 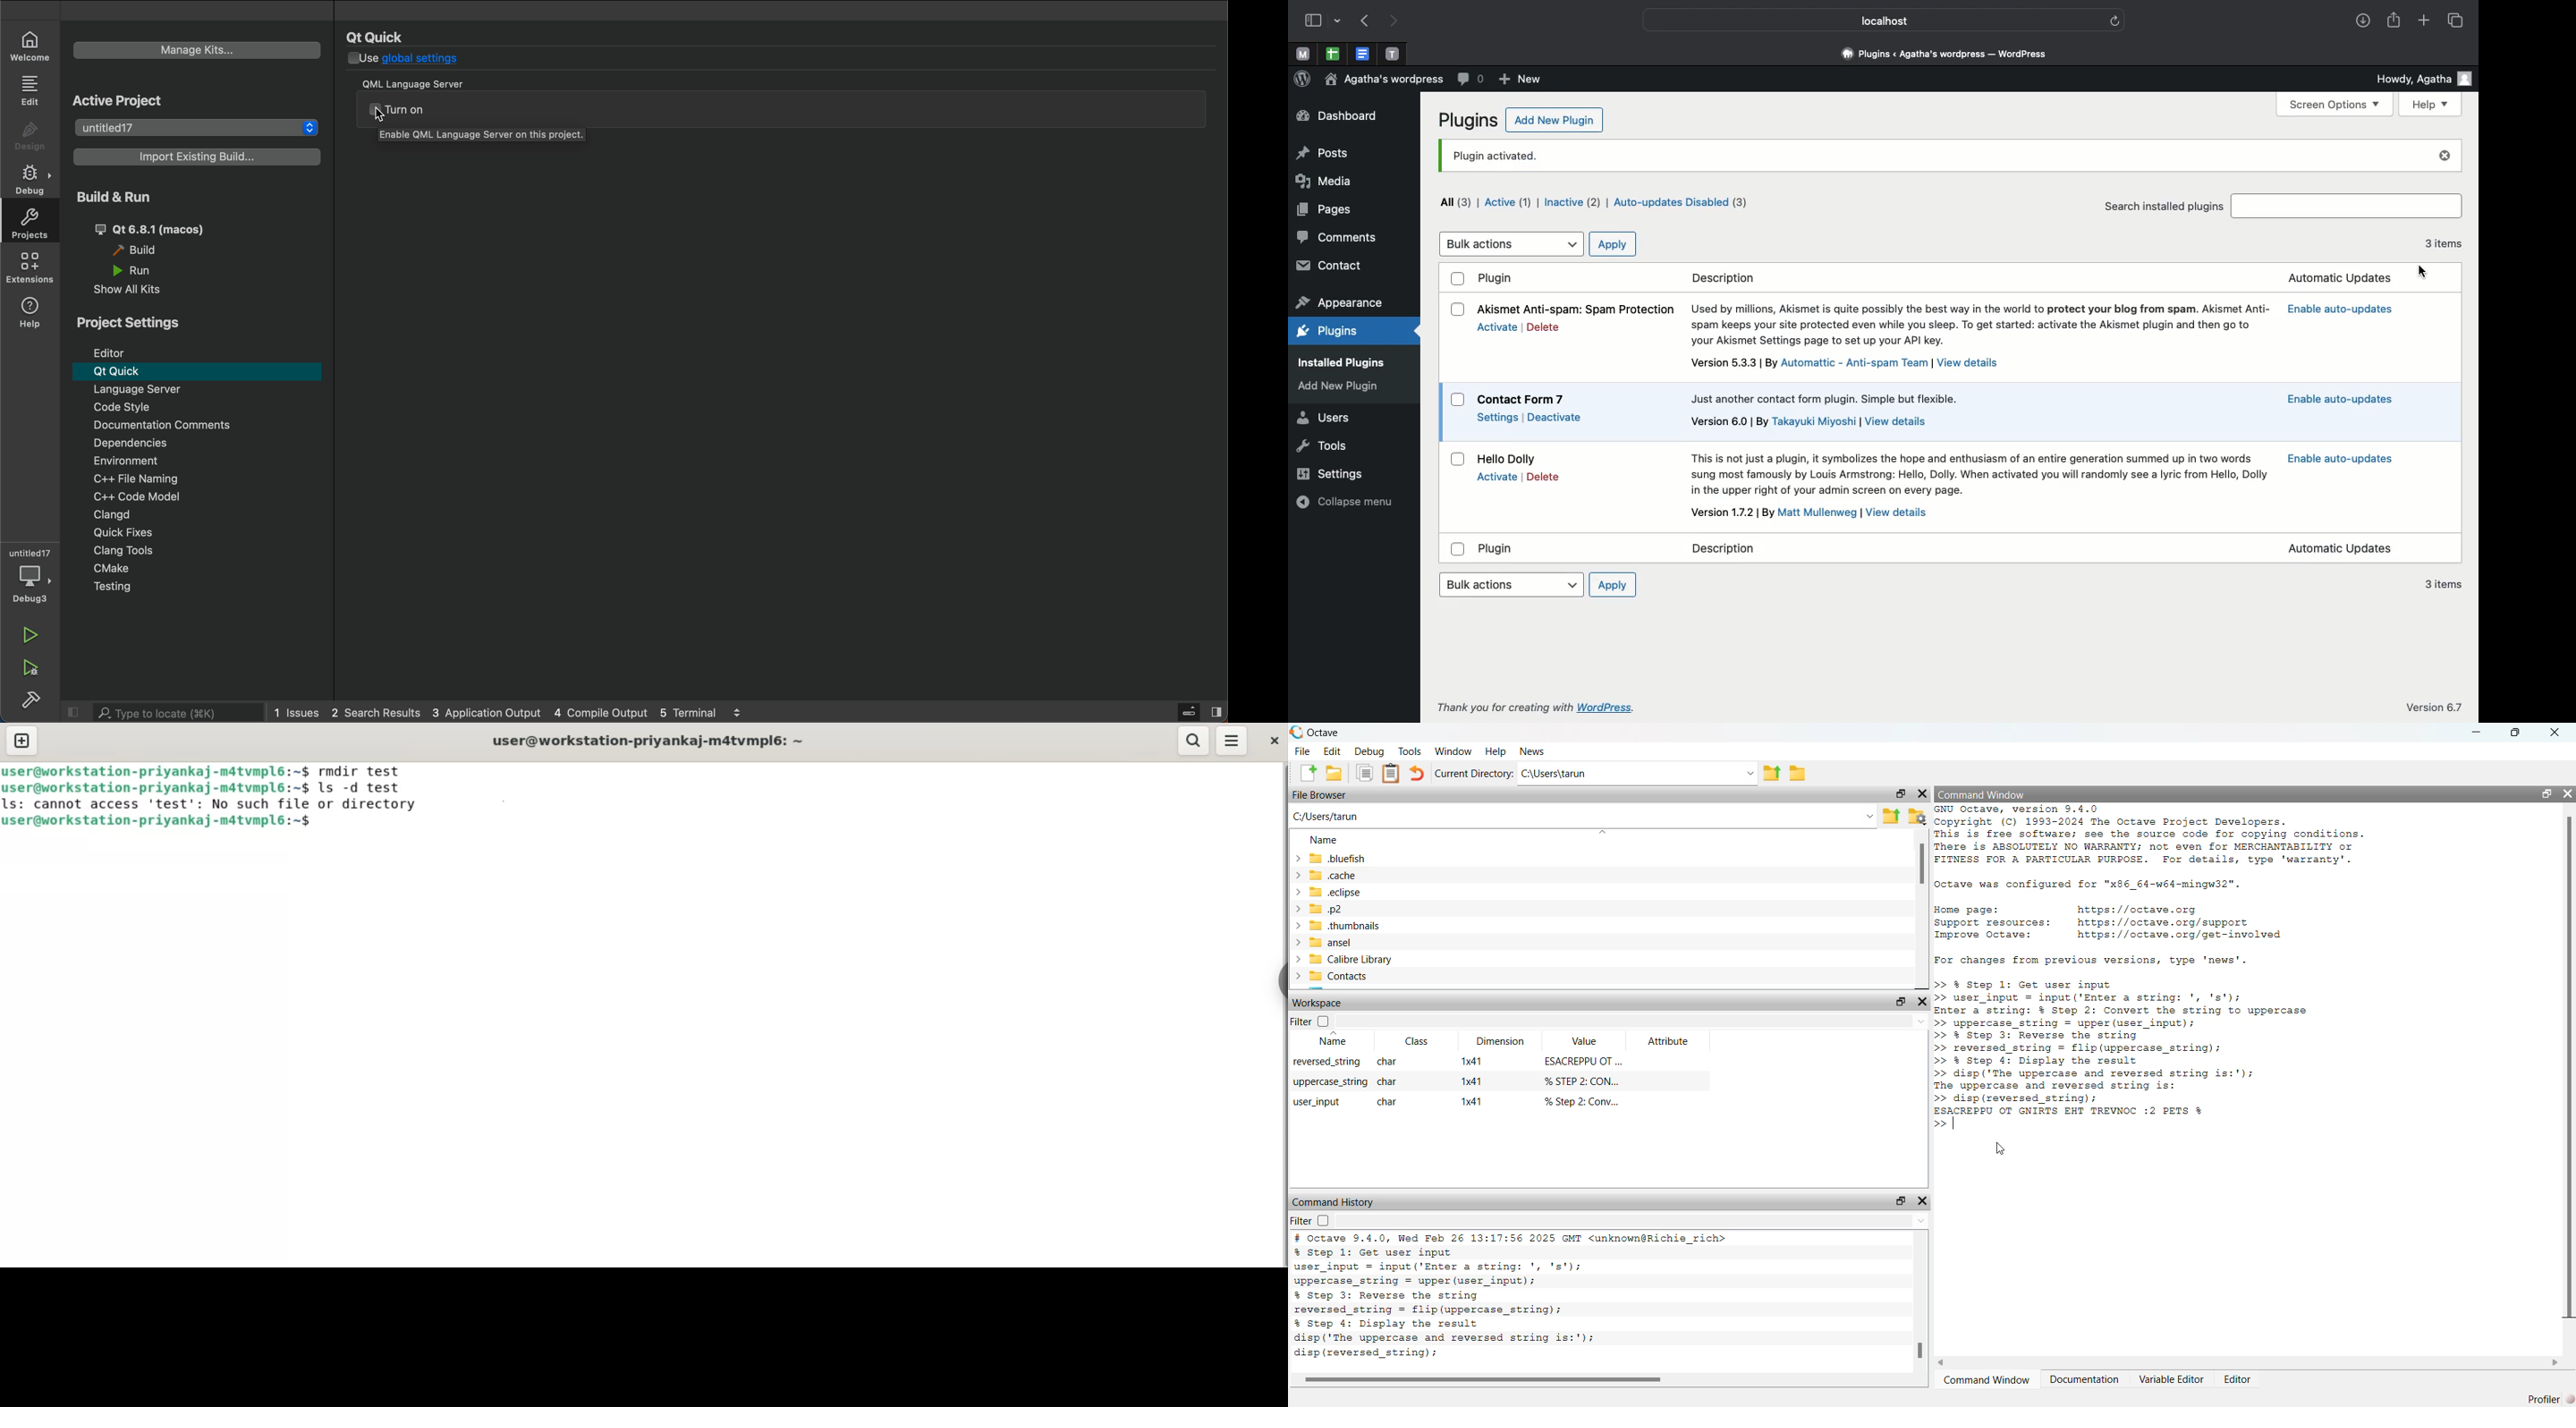 What do you see at coordinates (1458, 279) in the screenshot?
I see `Checkbox` at bounding box center [1458, 279].